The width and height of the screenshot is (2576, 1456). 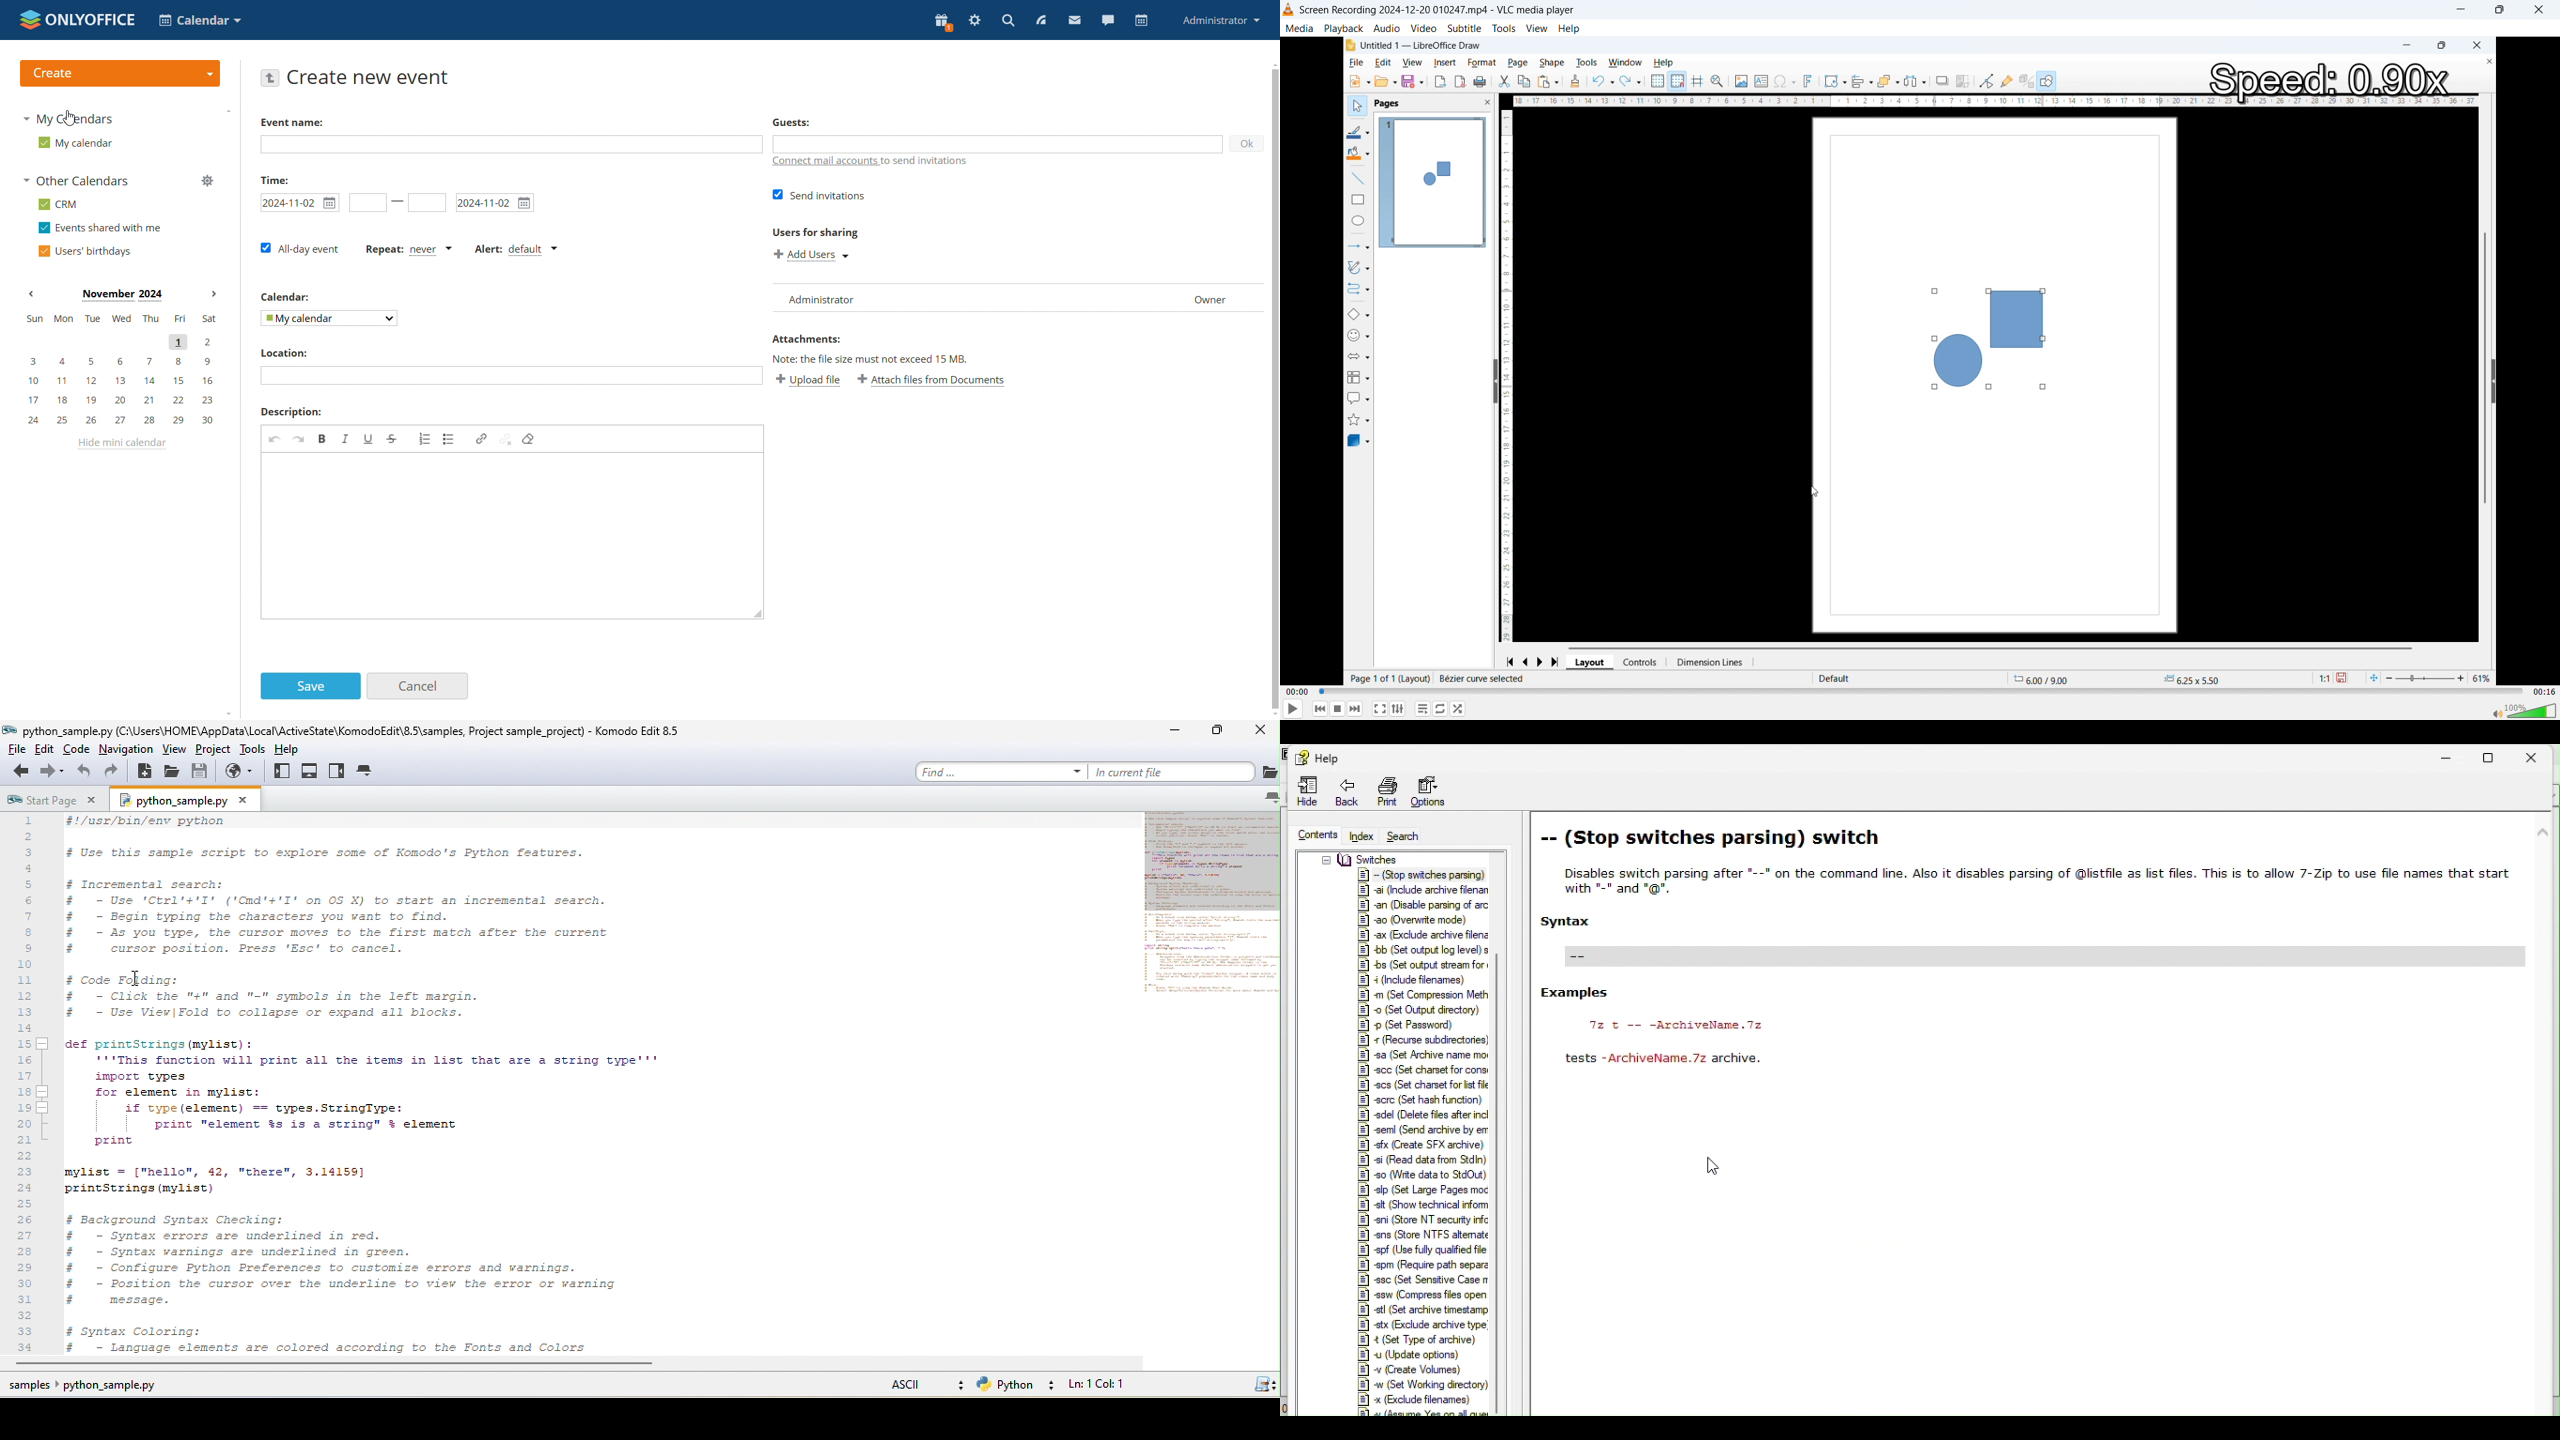 What do you see at coordinates (369, 439) in the screenshot?
I see `underline` at bounding box center [369, 439].